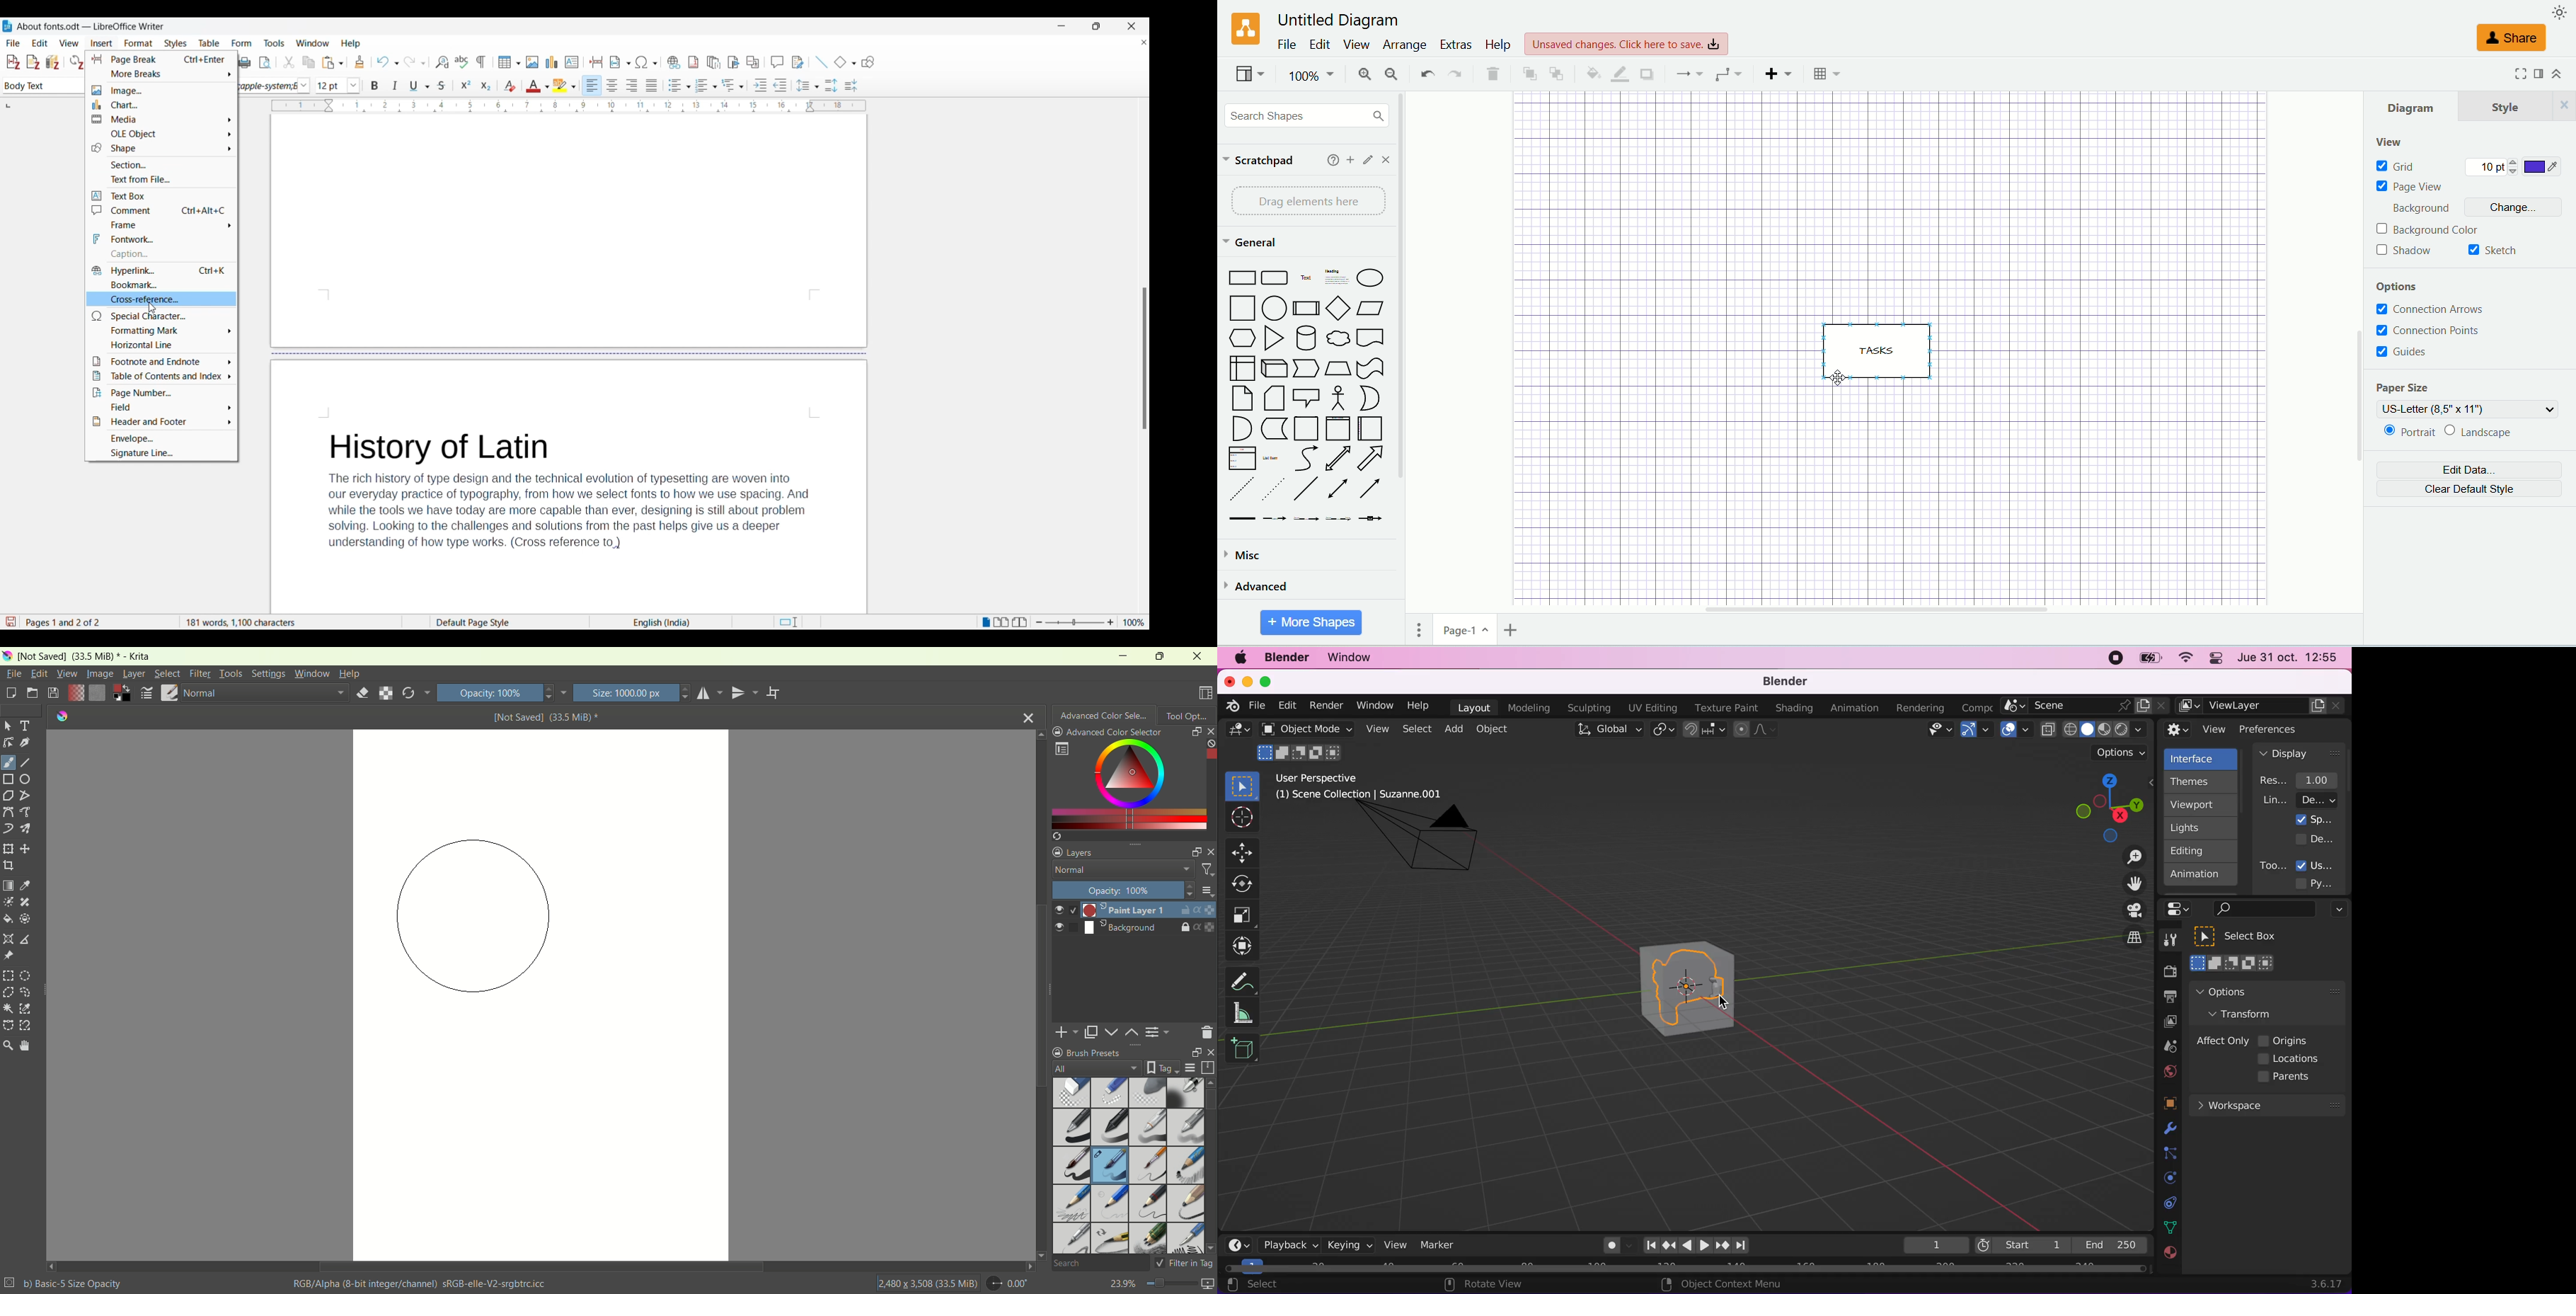 This screenshot has height=1316, width=2576. I want to click on Strike through, so click(442, 86).